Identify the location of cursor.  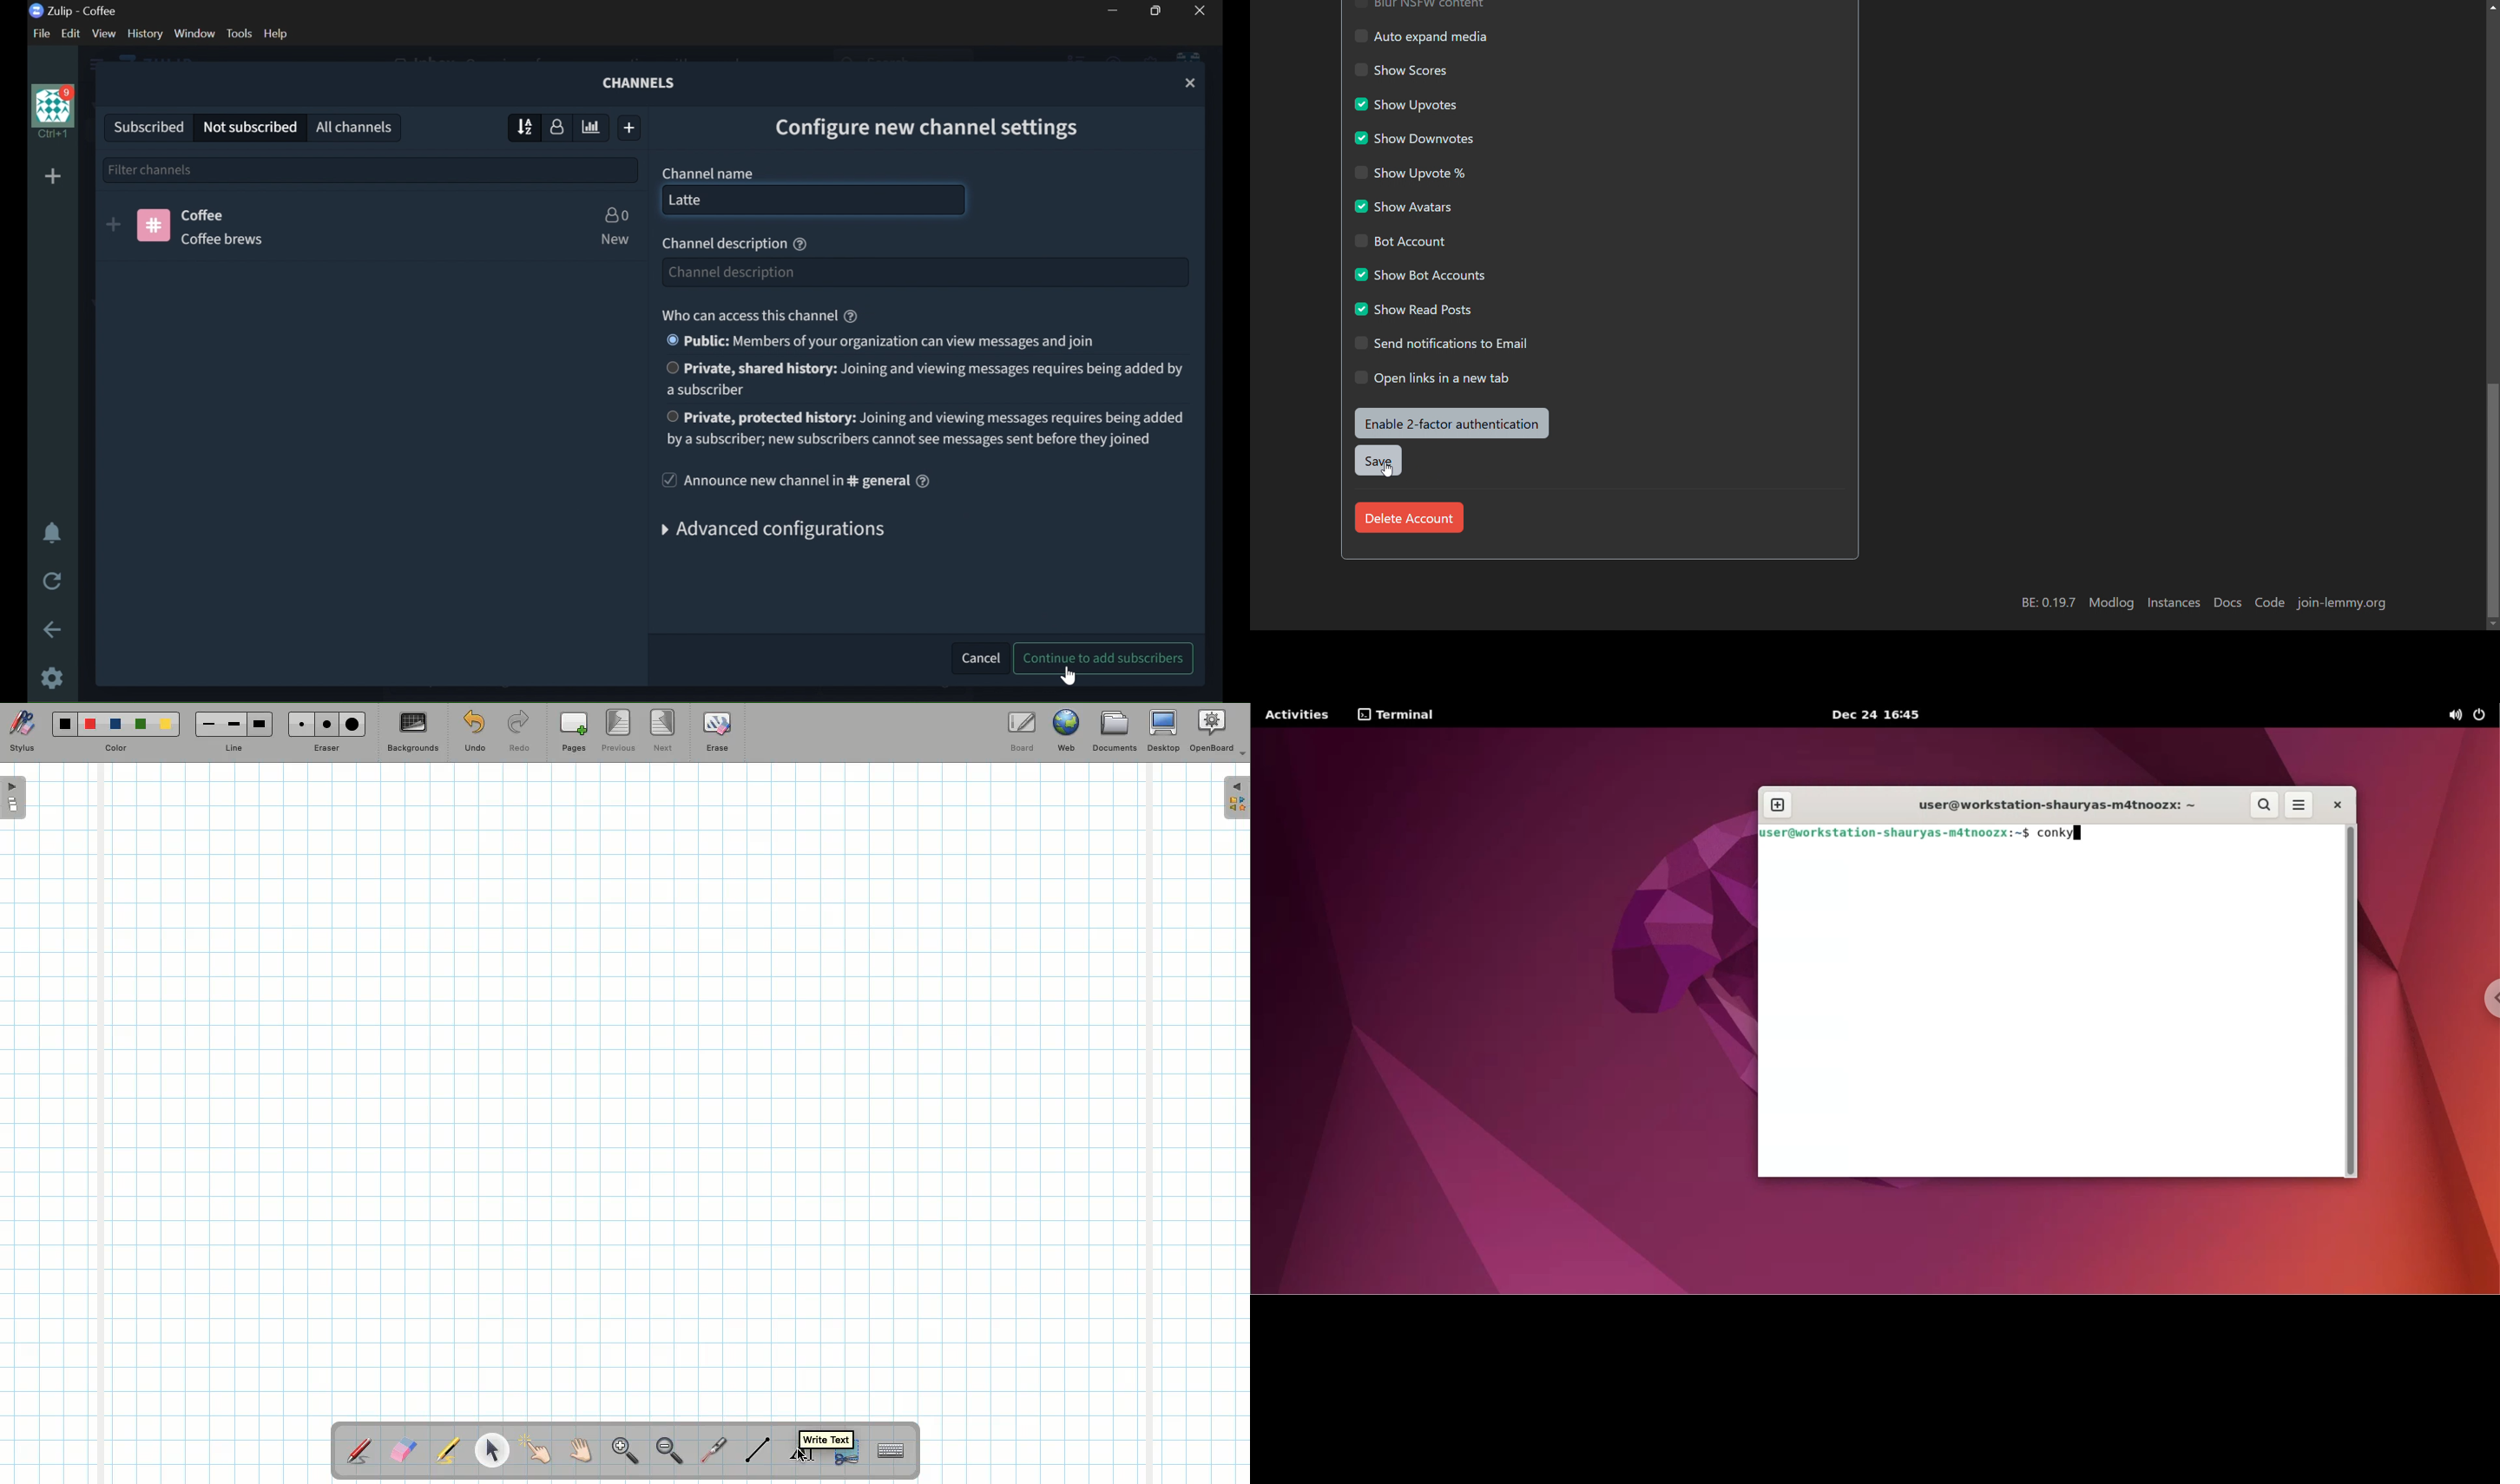
(868, 203).